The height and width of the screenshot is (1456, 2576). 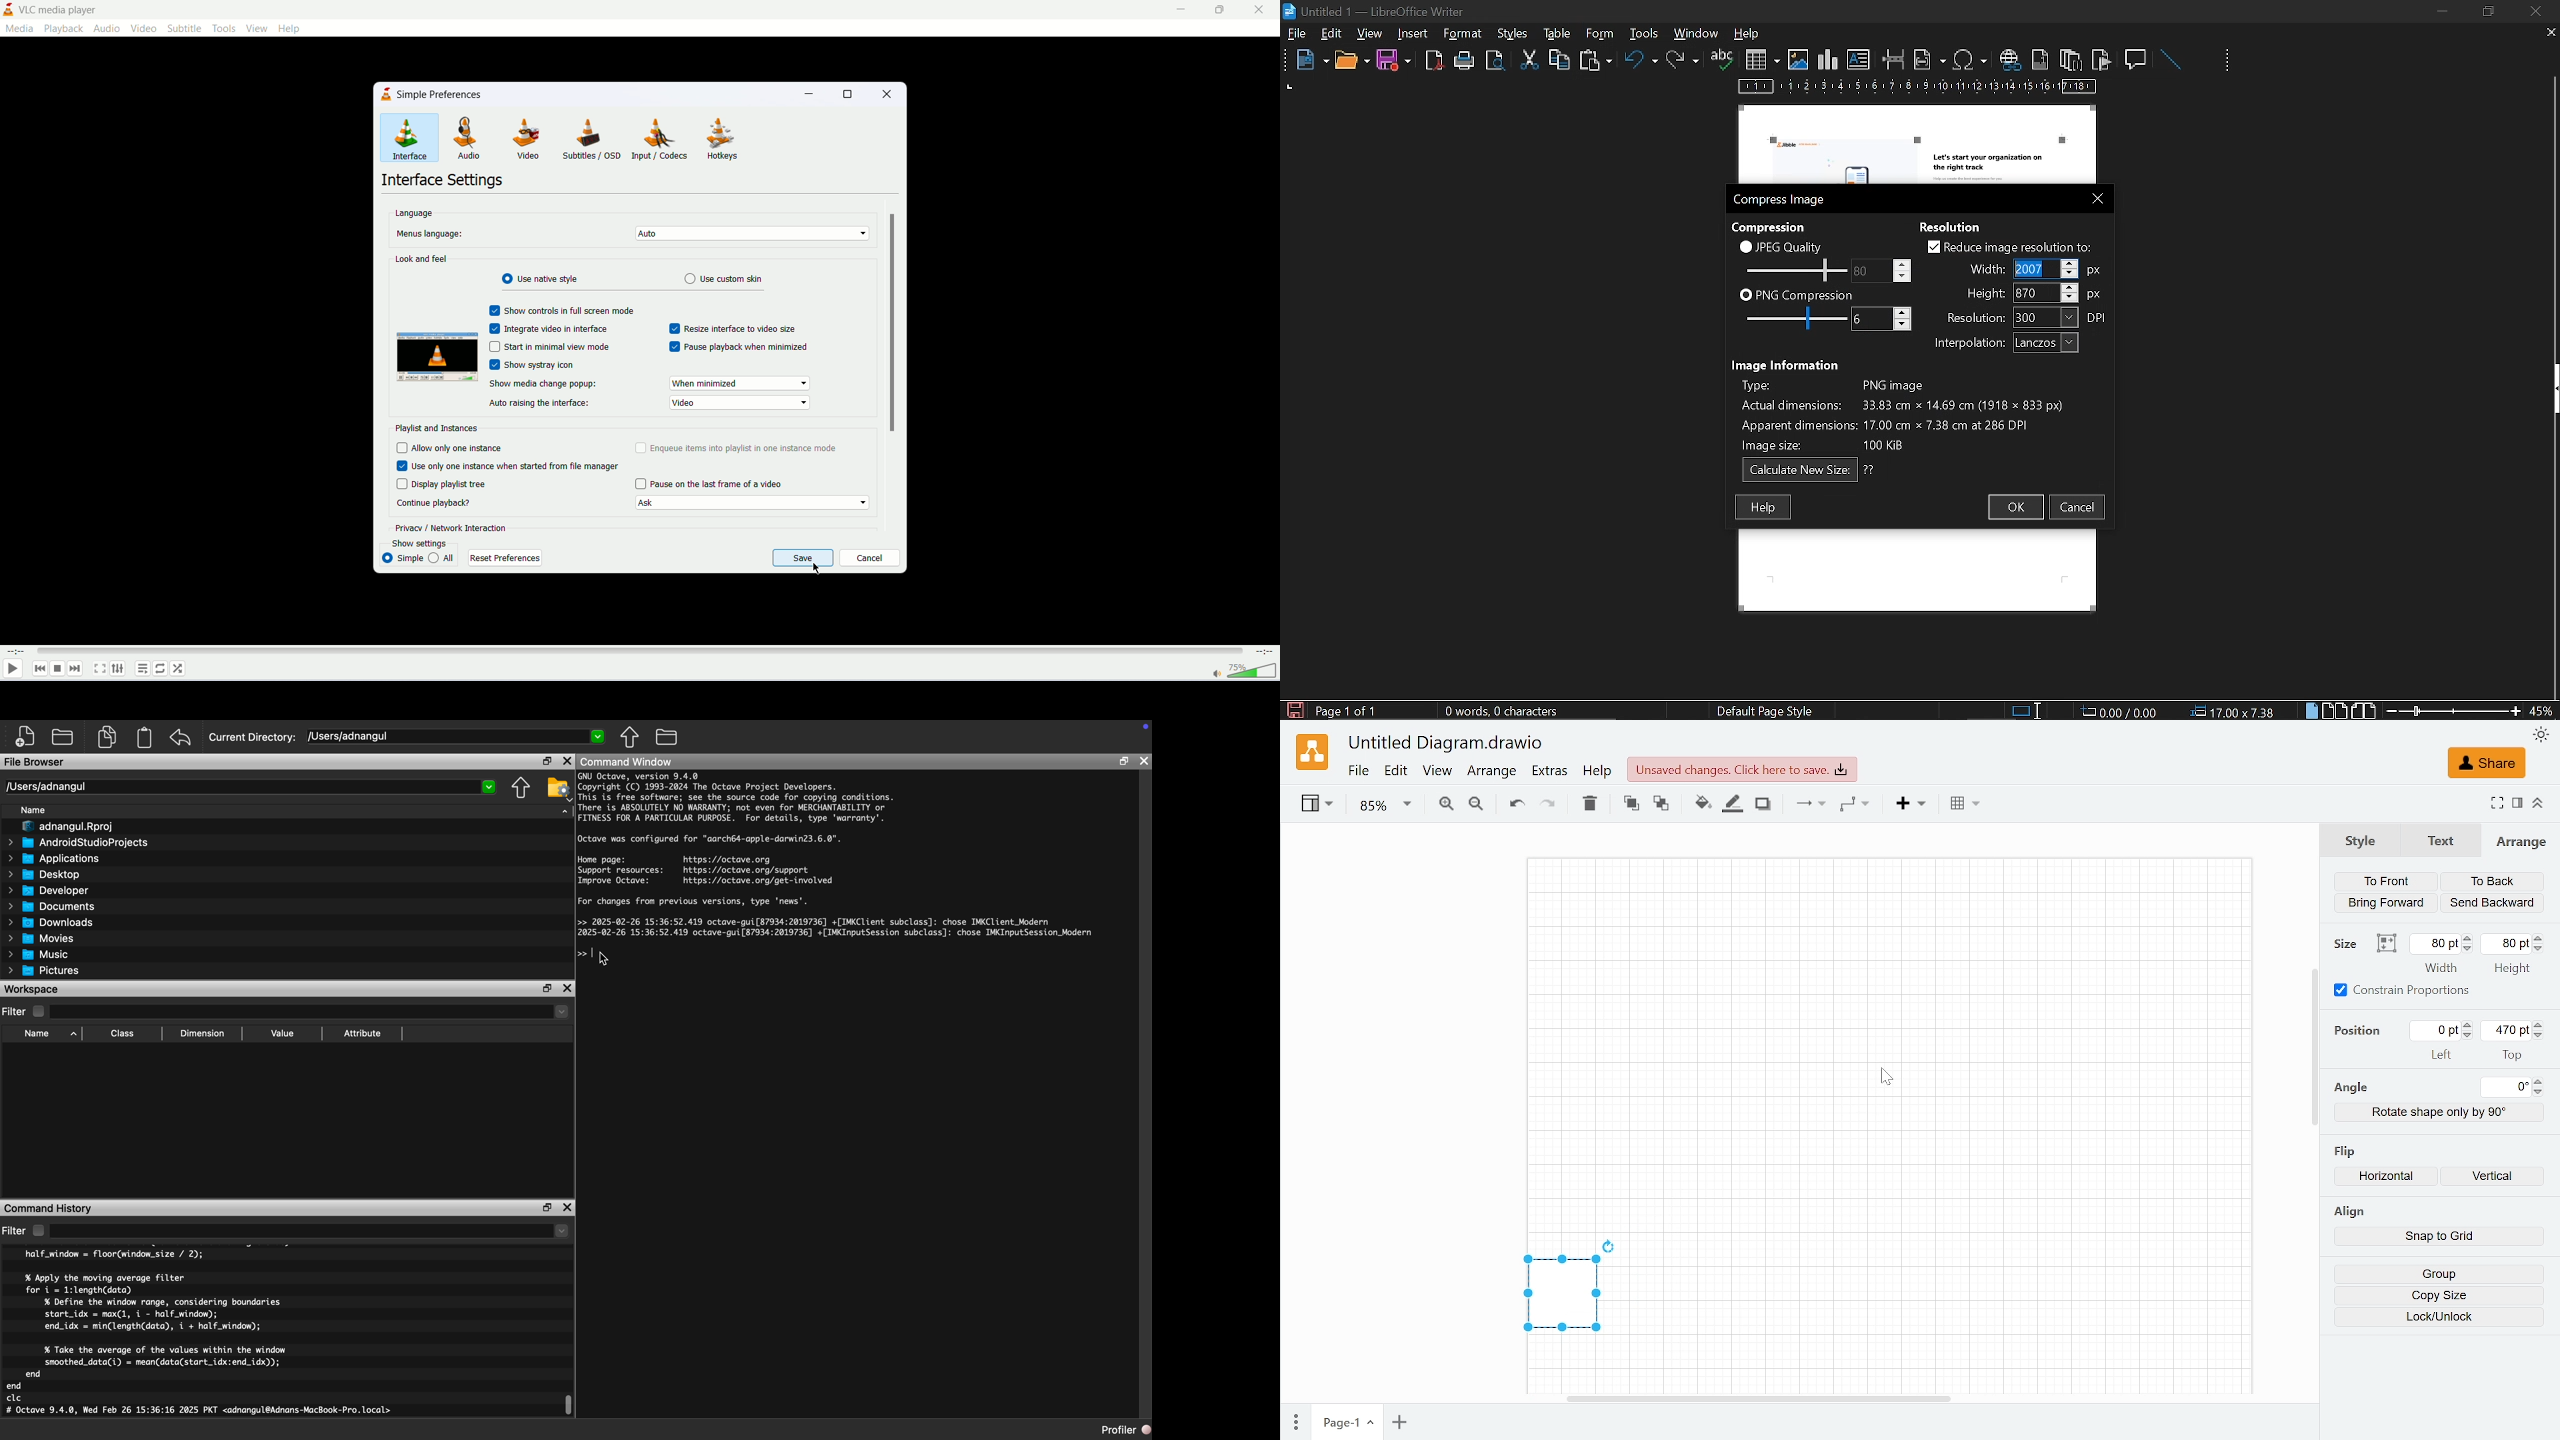 What do you see at coordinates (476, 450) in the screenshot?
I see `allow only one instance` at bounding box center [476, 450].